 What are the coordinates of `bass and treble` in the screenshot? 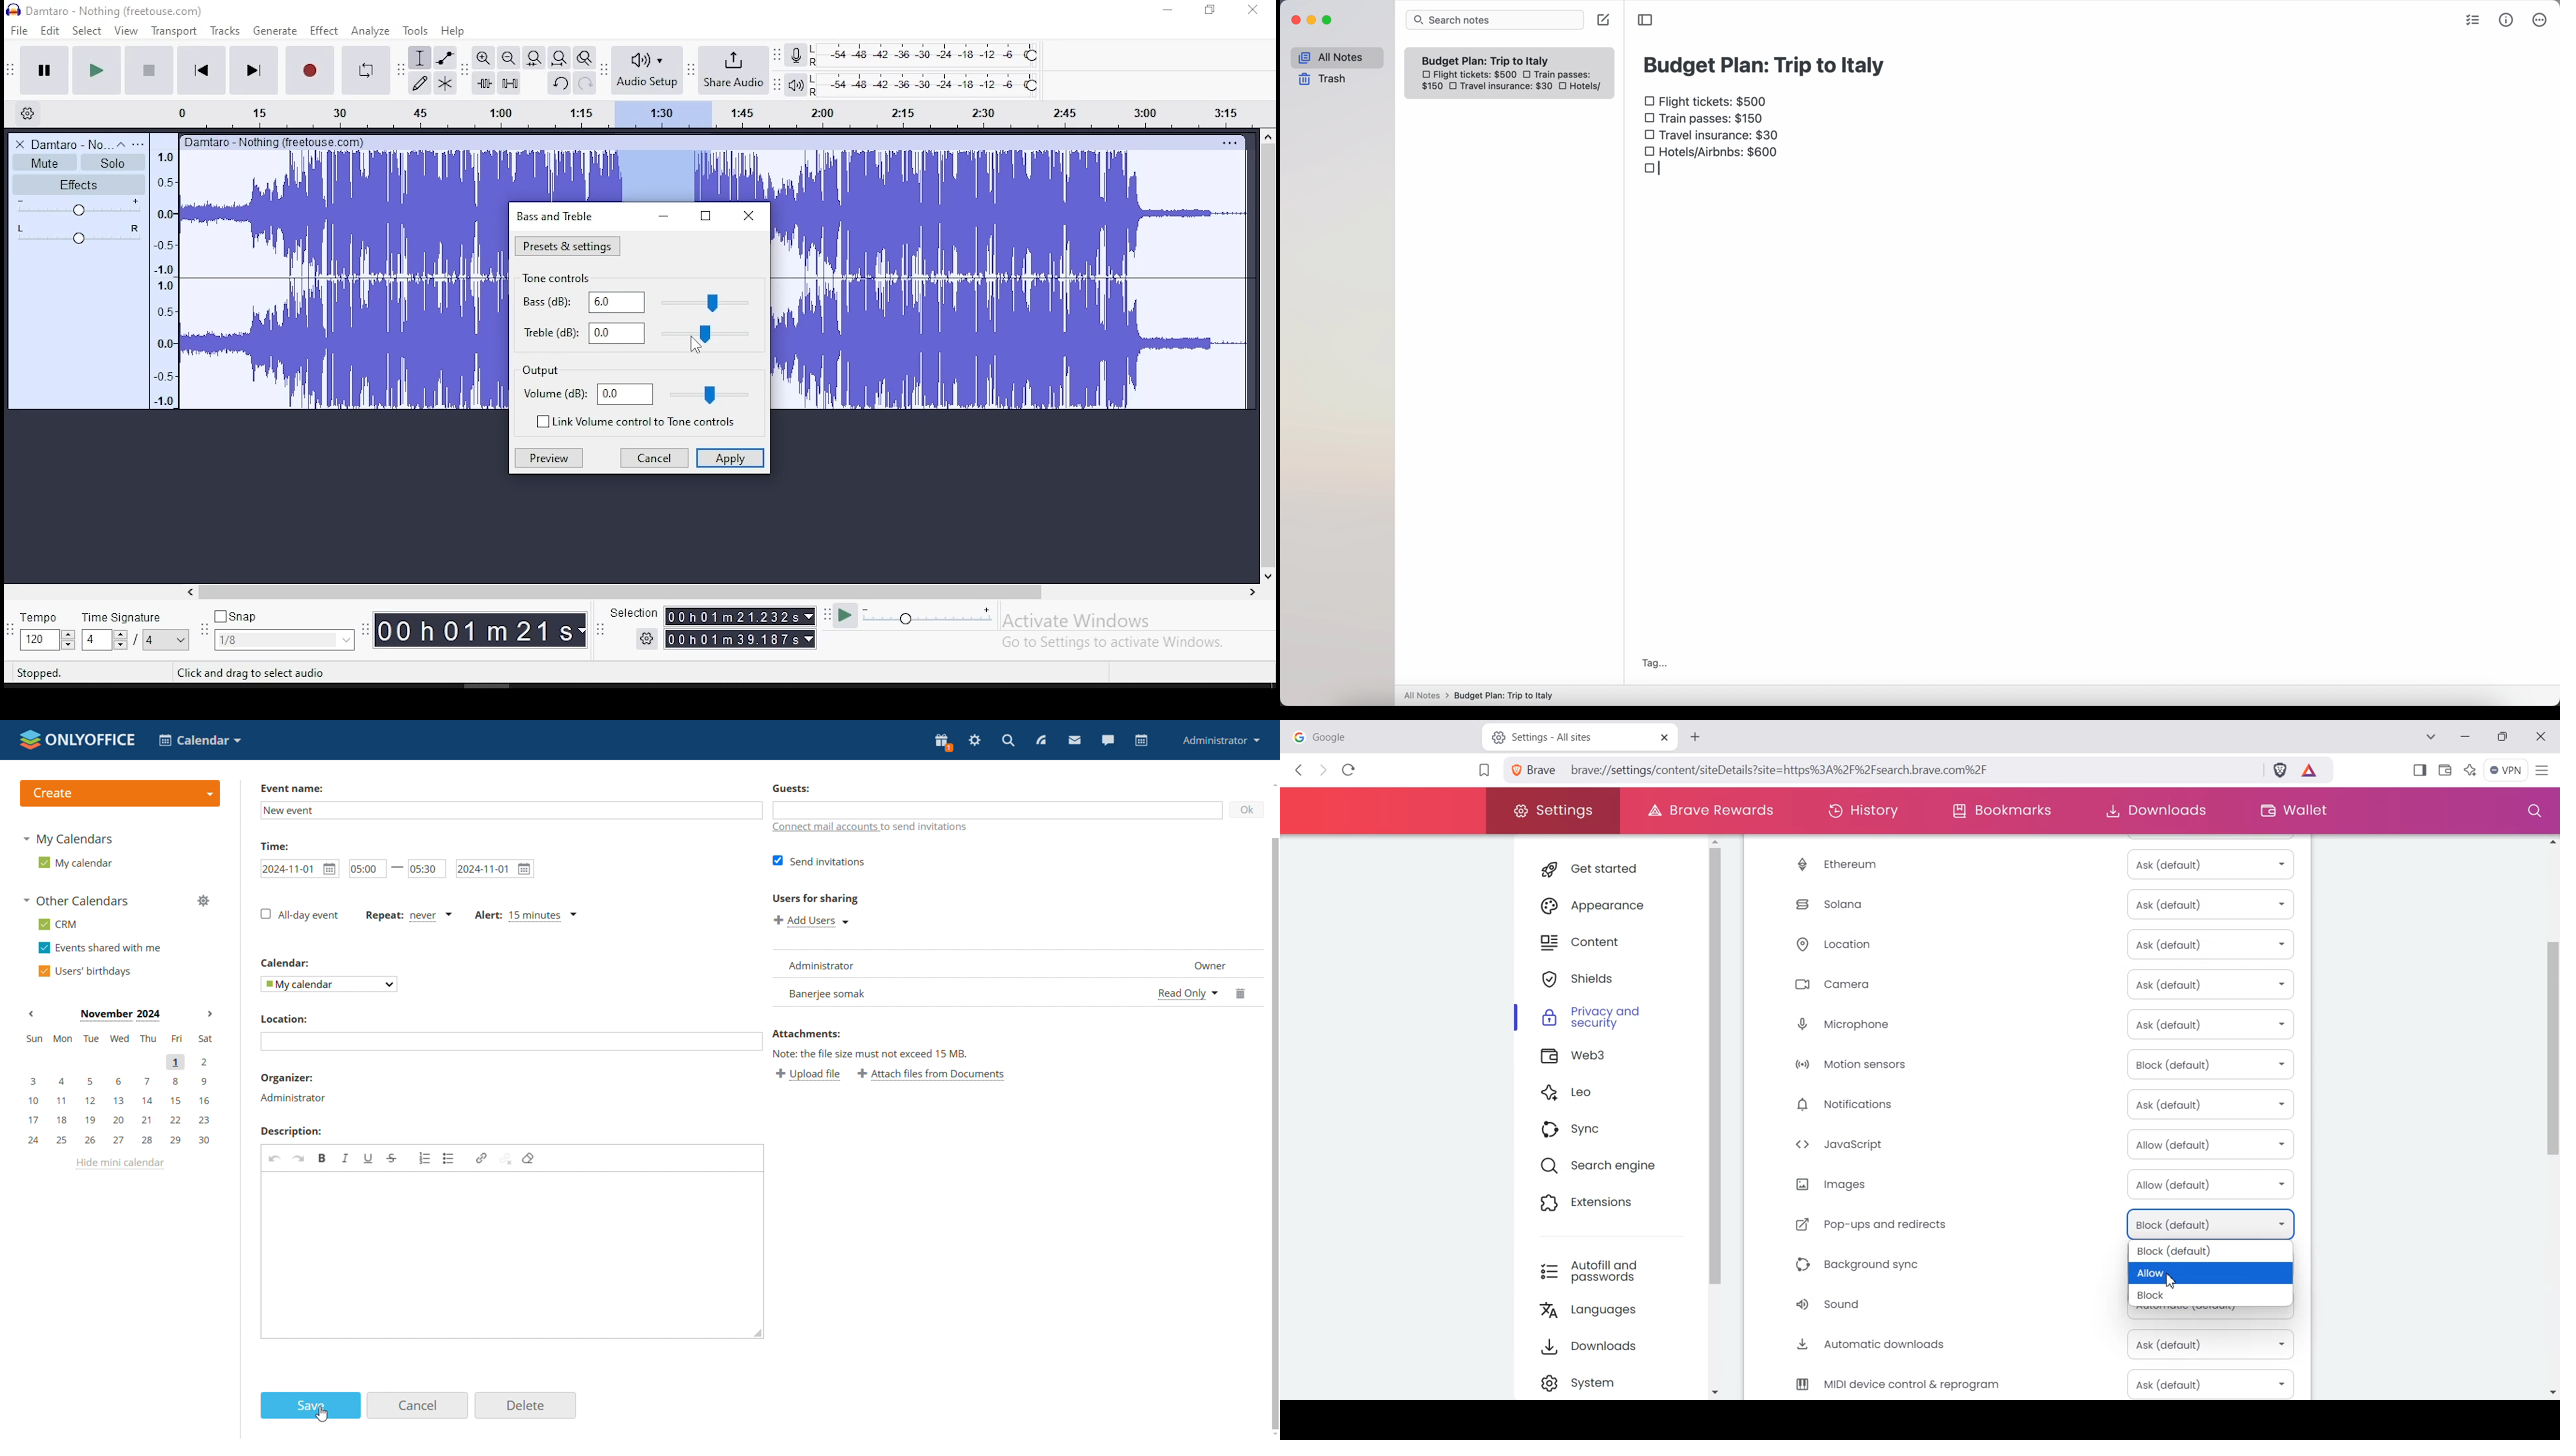 It's located at (557, 215).